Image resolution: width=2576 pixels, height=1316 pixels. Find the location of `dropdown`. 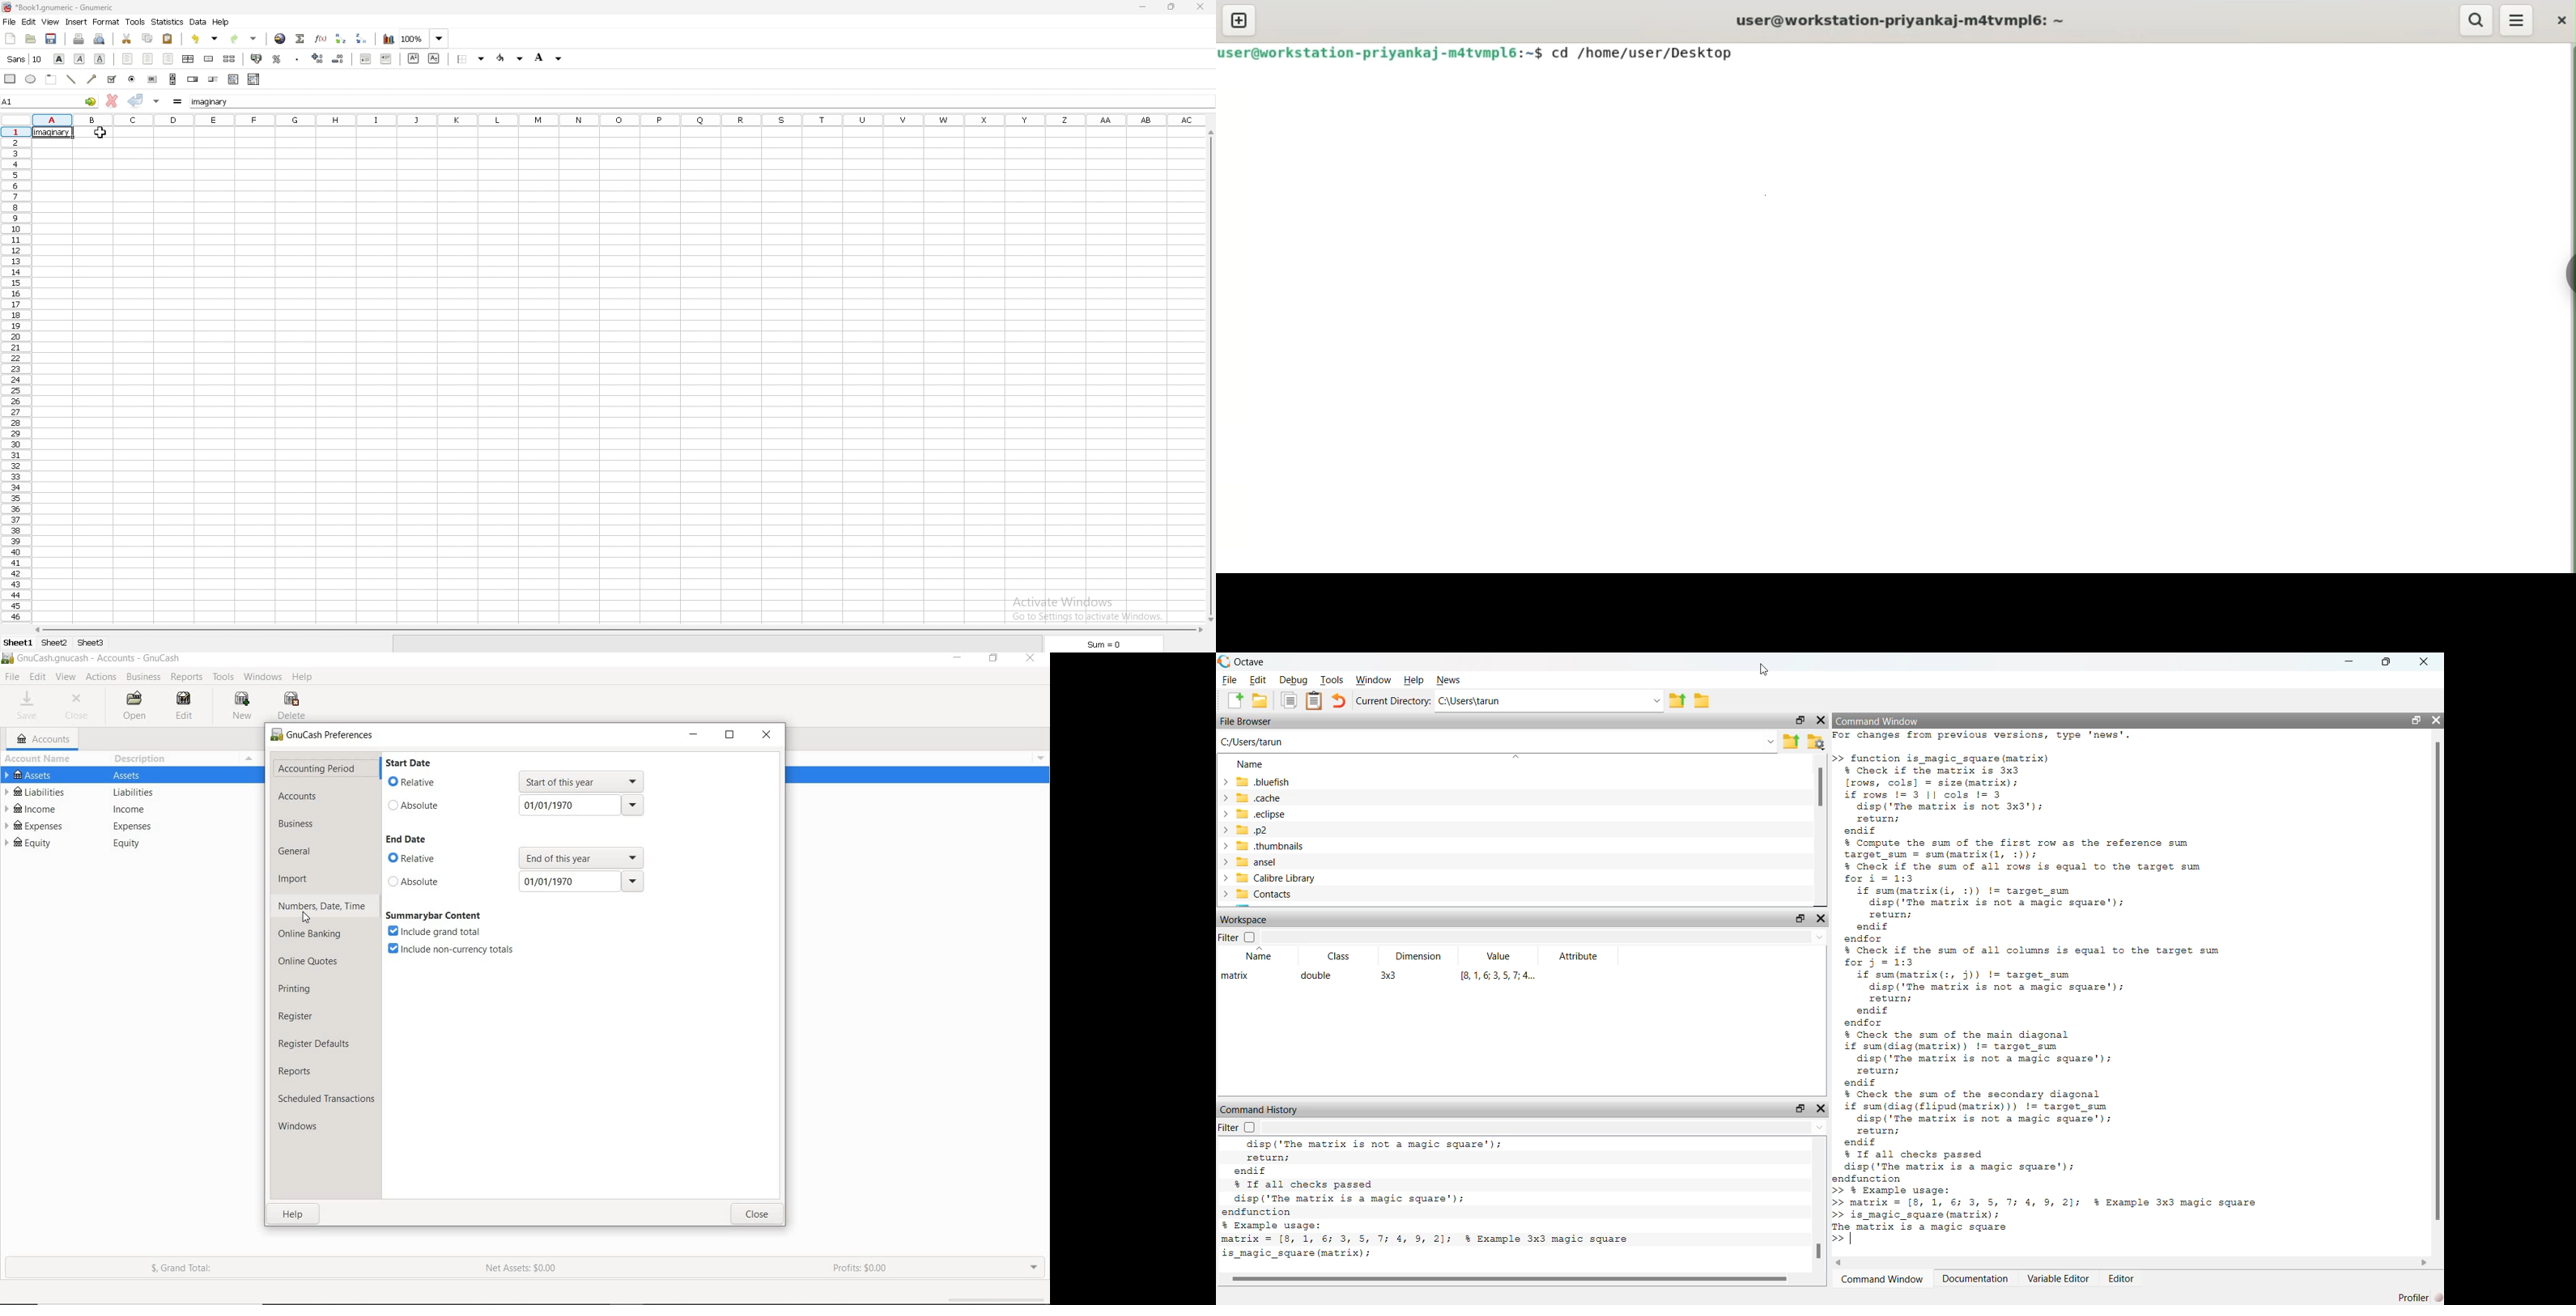

dropdown is located at coordinates (1819, 938).